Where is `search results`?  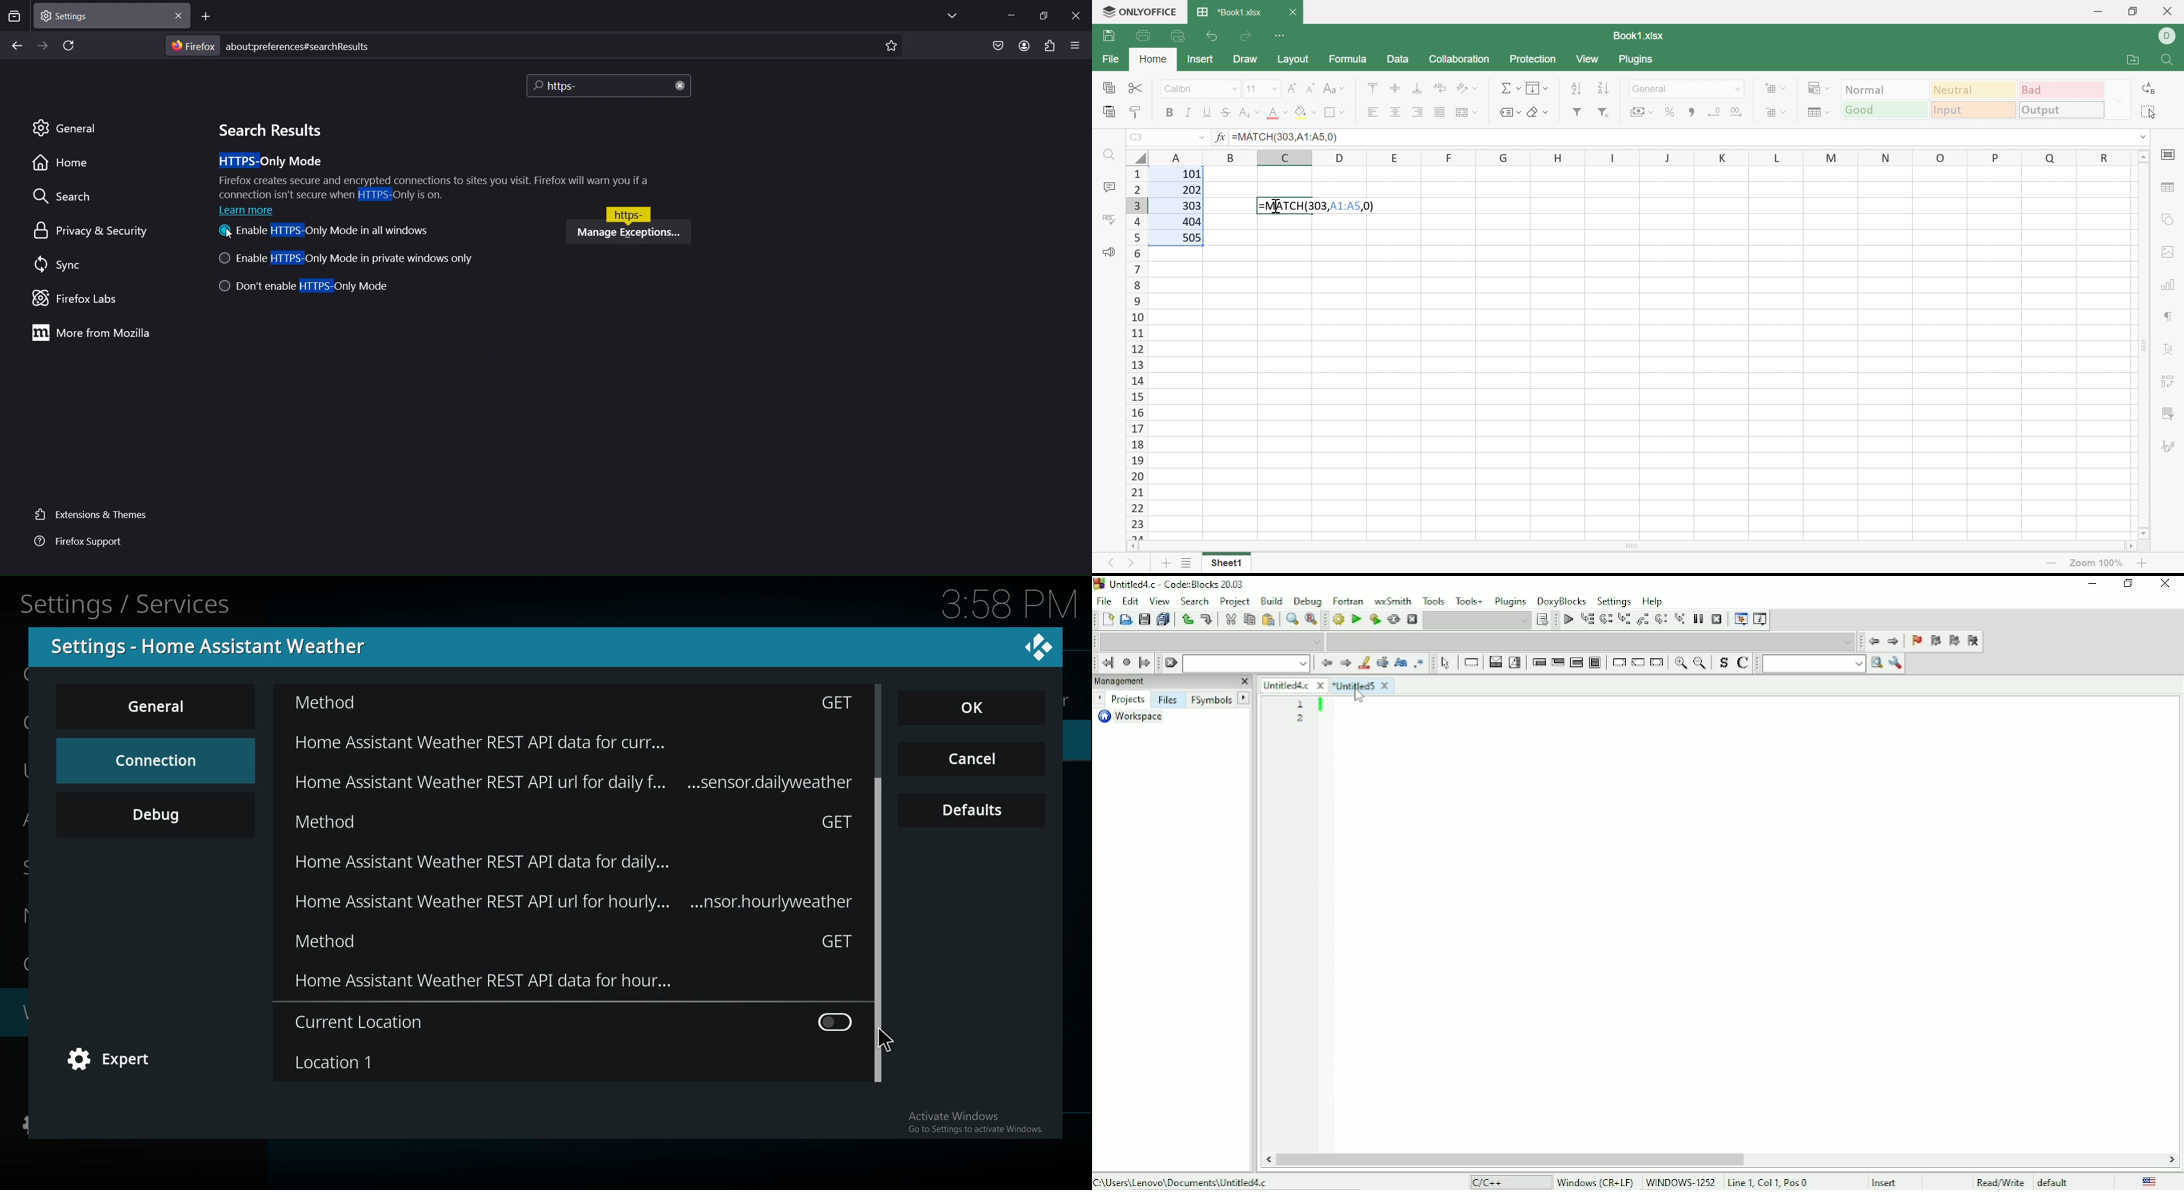 search results is located at coordinates (268, 130).